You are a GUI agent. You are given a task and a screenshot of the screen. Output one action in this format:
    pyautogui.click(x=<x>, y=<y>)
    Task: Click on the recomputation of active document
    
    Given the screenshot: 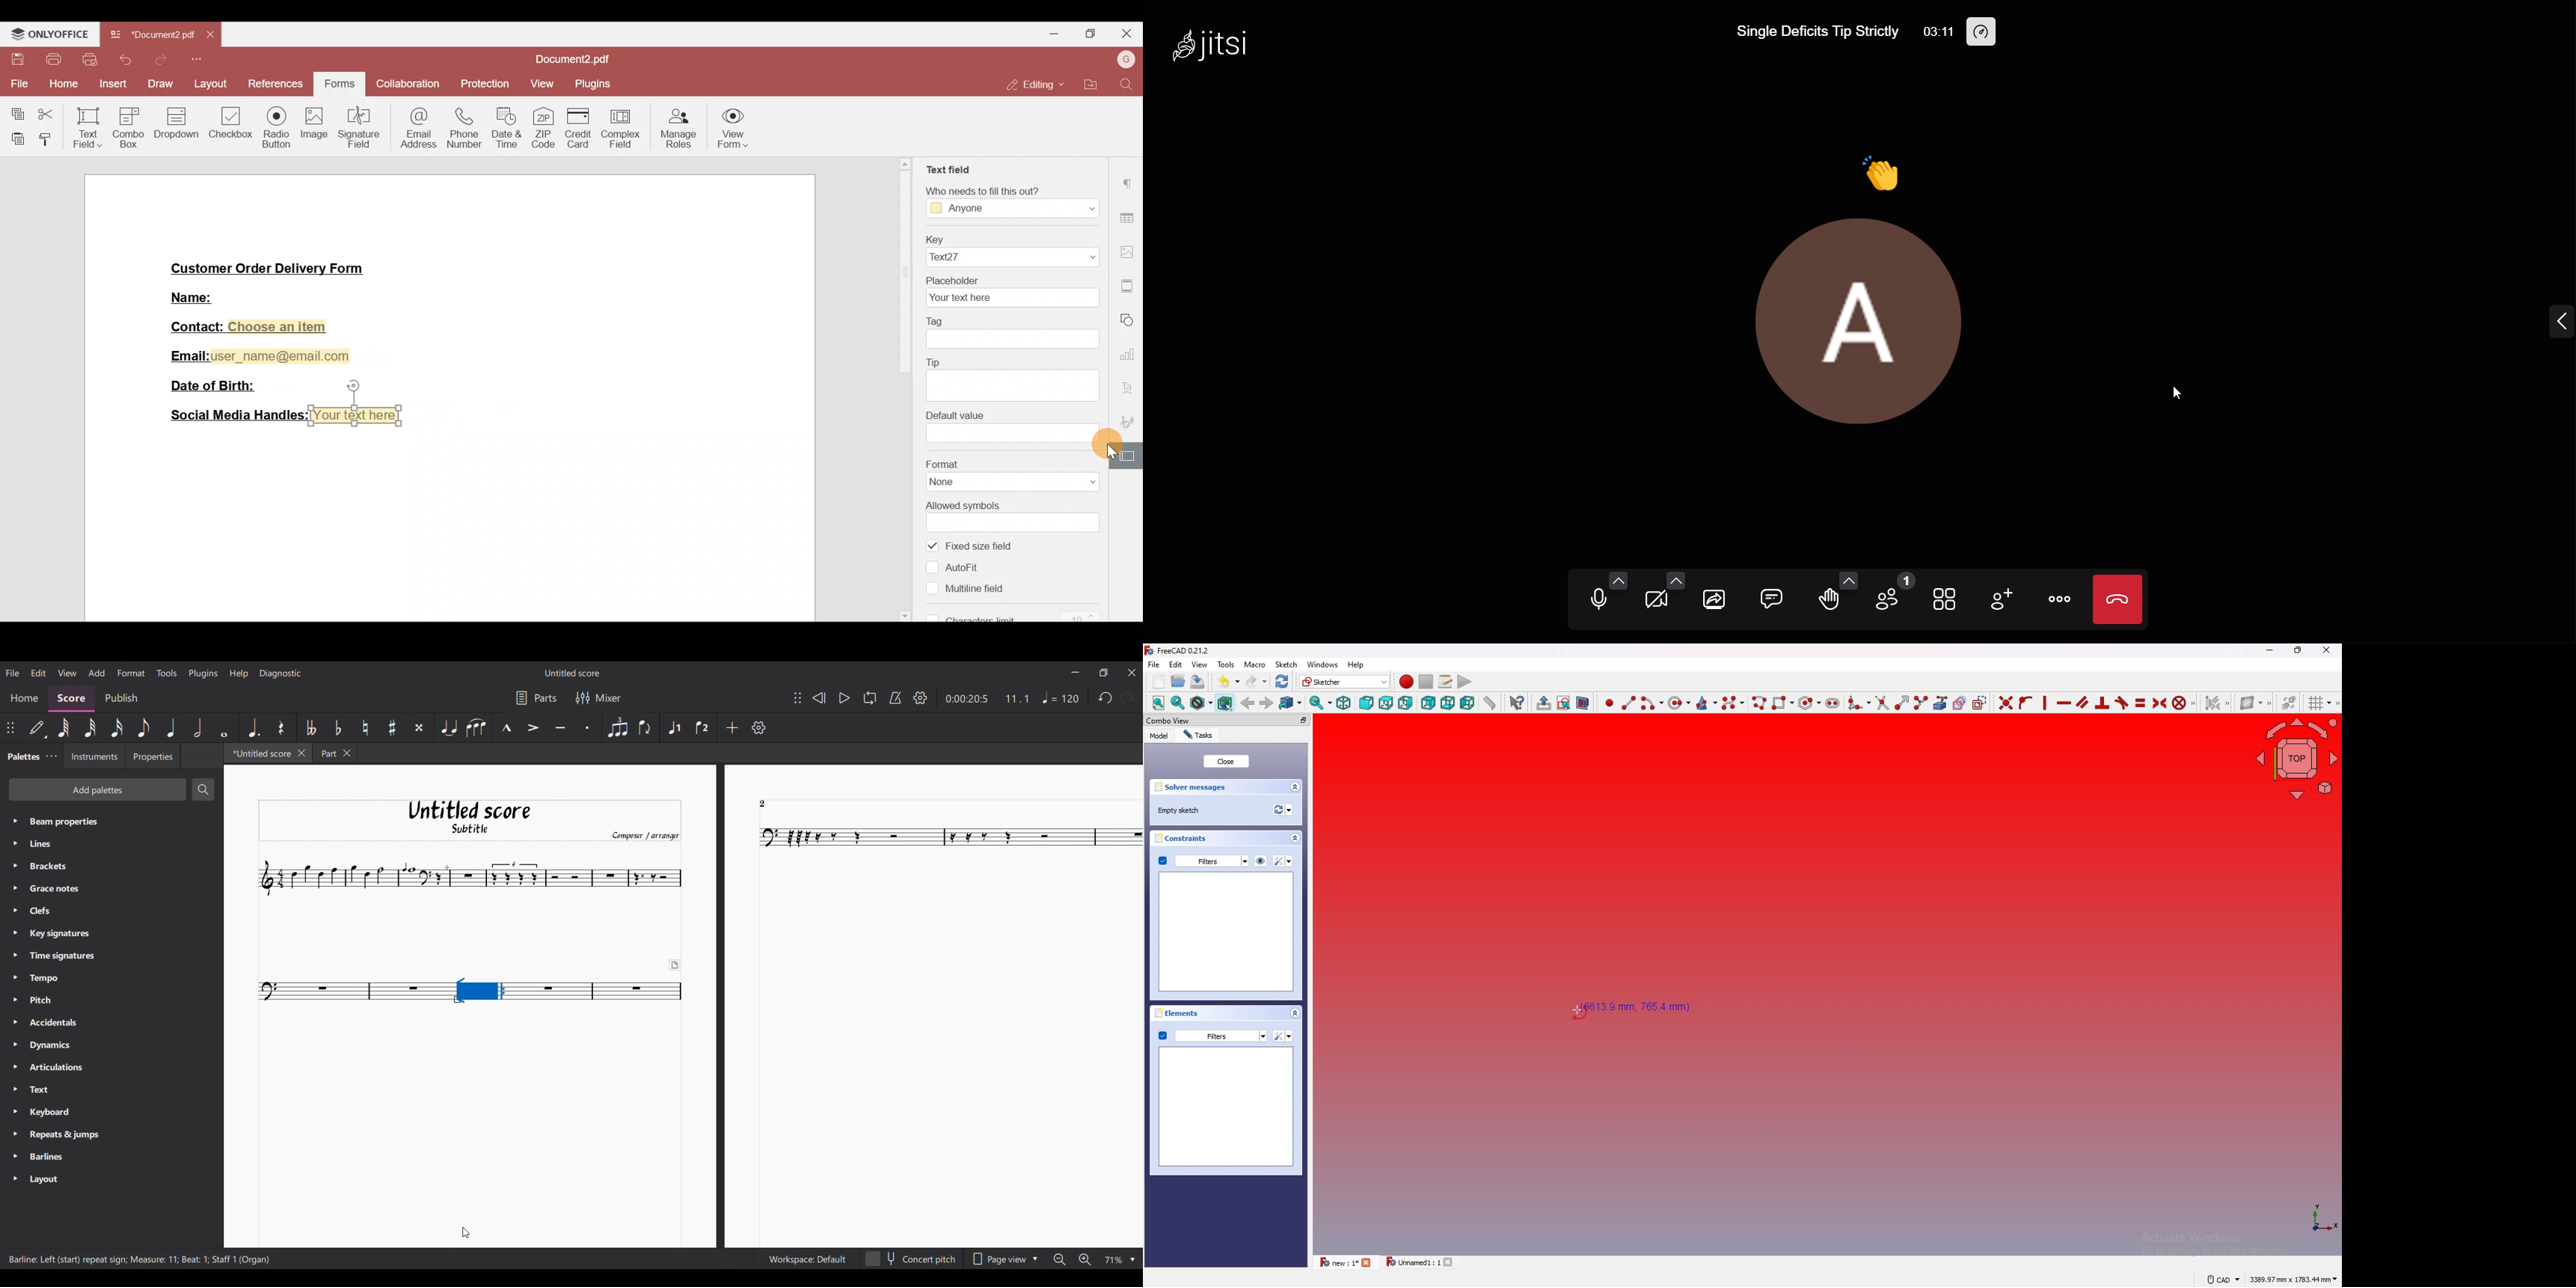 What is the action you would take?
    pyautogui.click(x=1283, y=810)
    